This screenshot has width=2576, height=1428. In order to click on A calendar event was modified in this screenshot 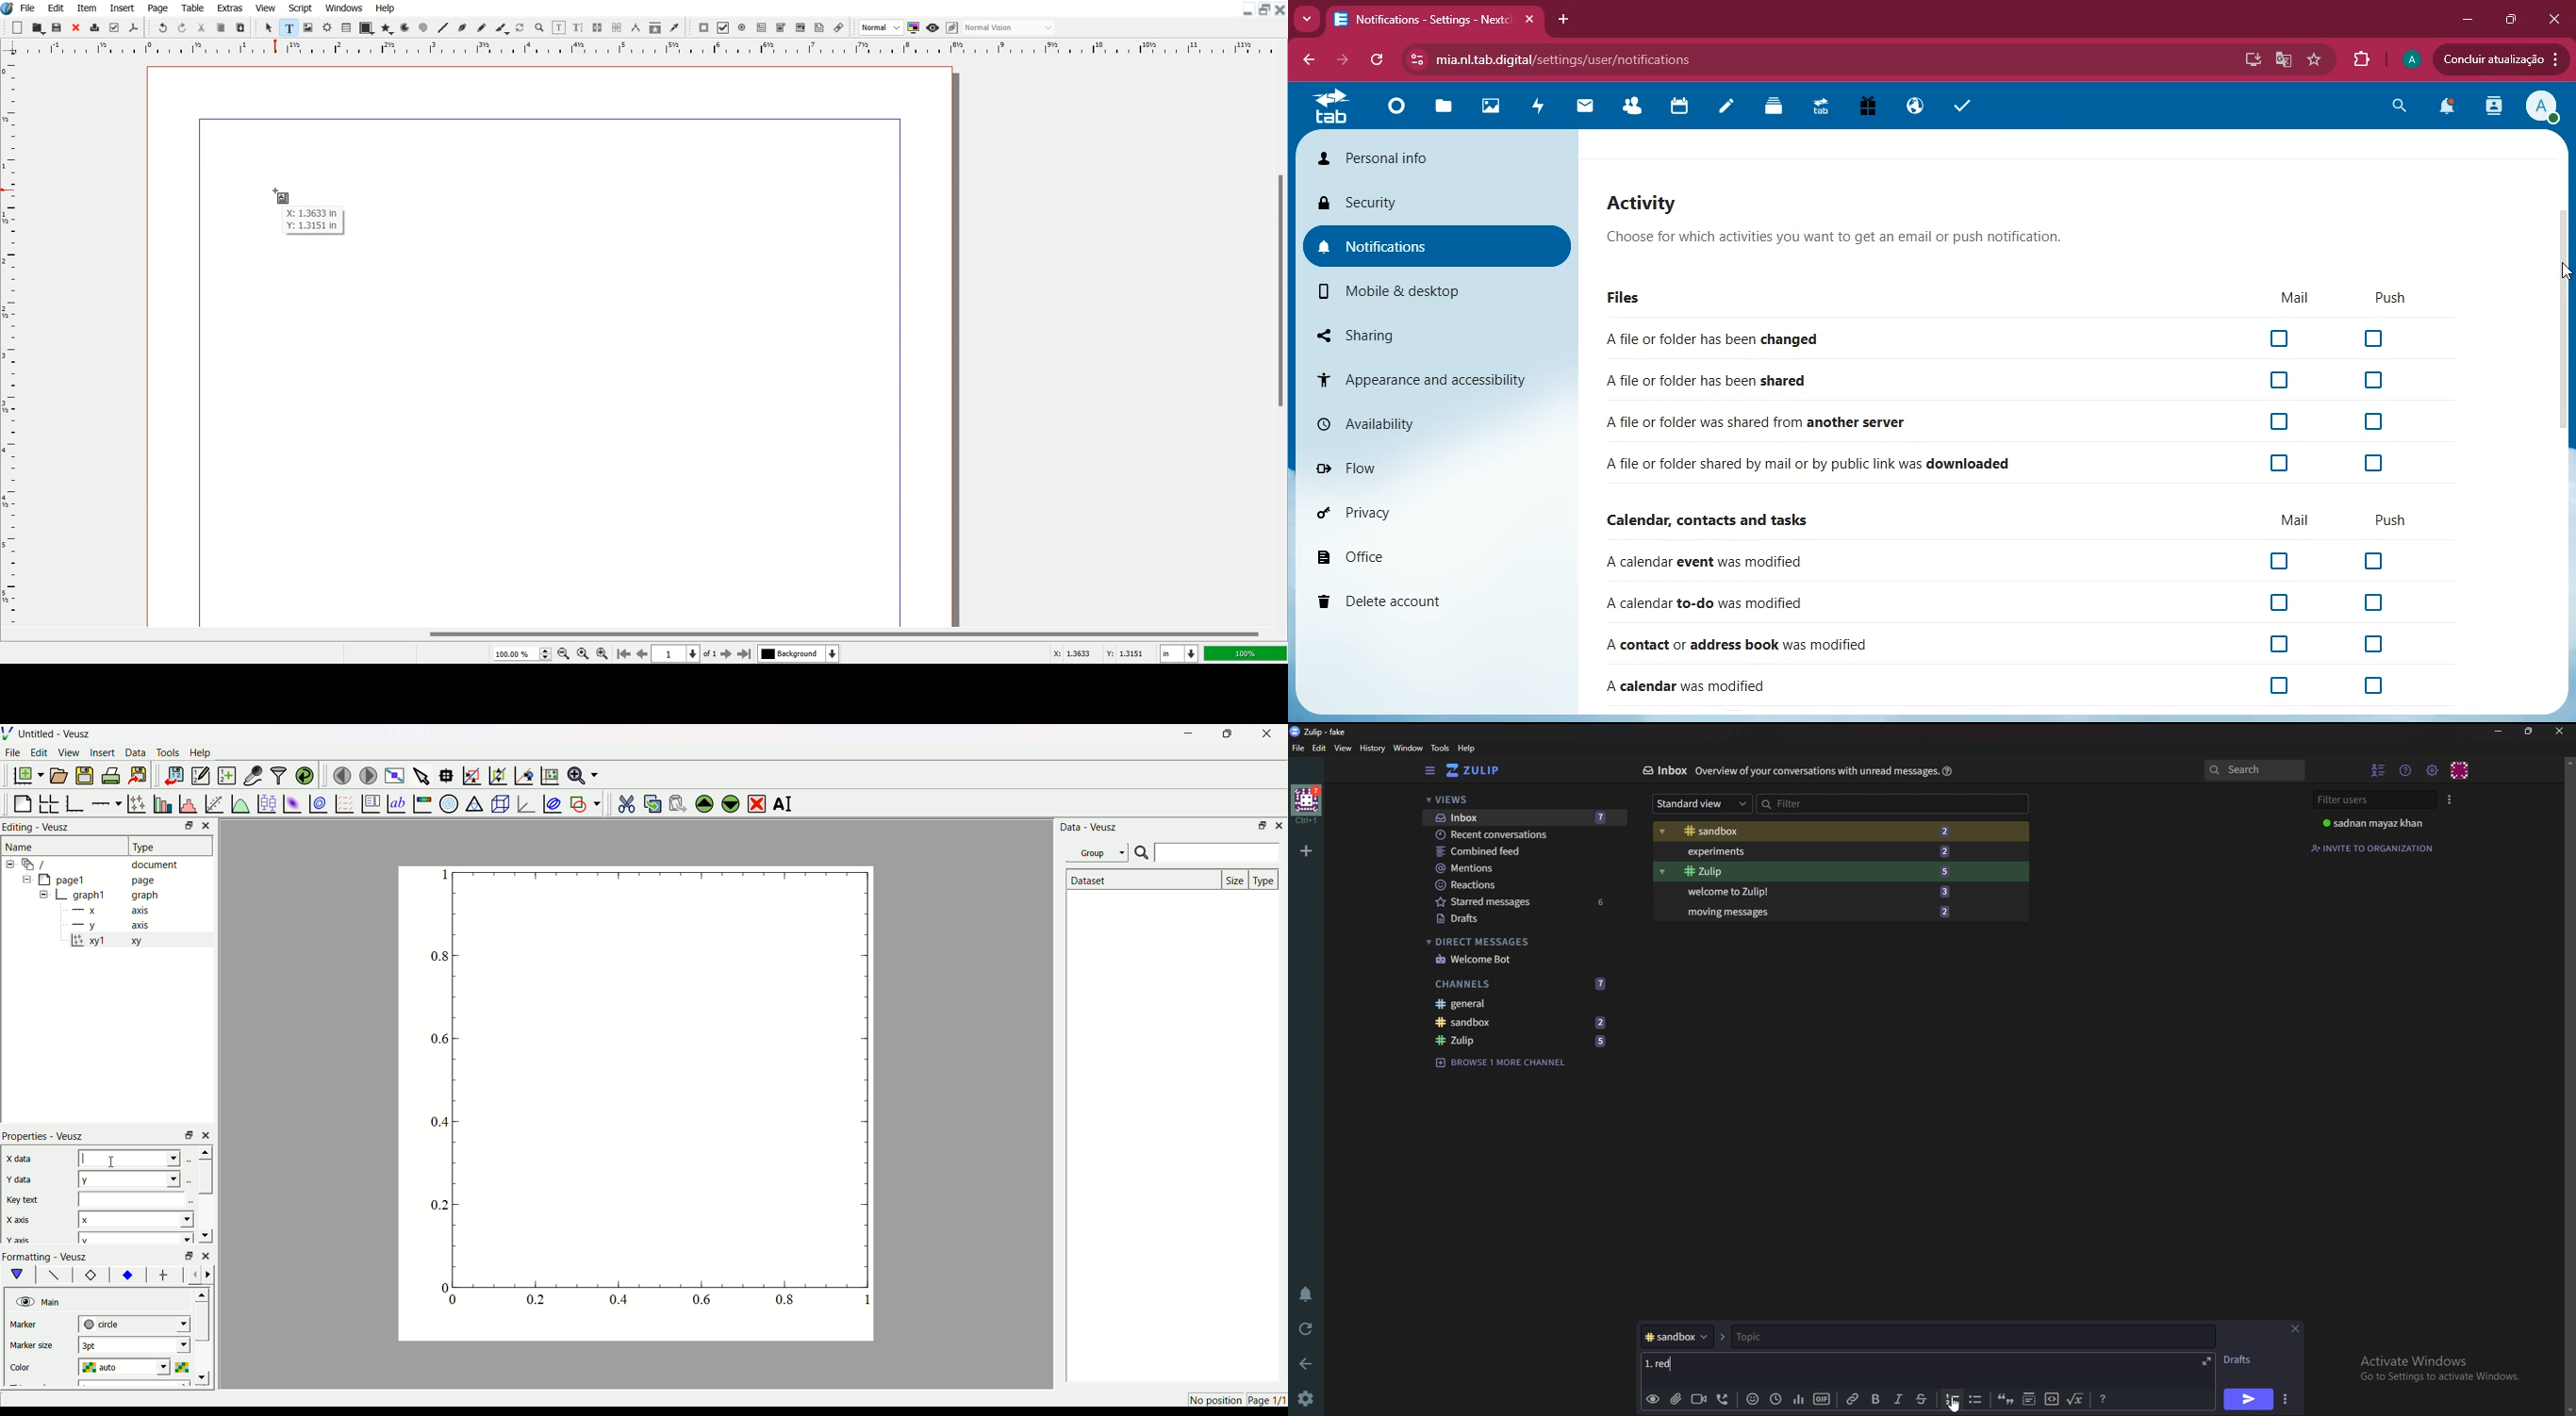, I will do `click(1703, 563)`.